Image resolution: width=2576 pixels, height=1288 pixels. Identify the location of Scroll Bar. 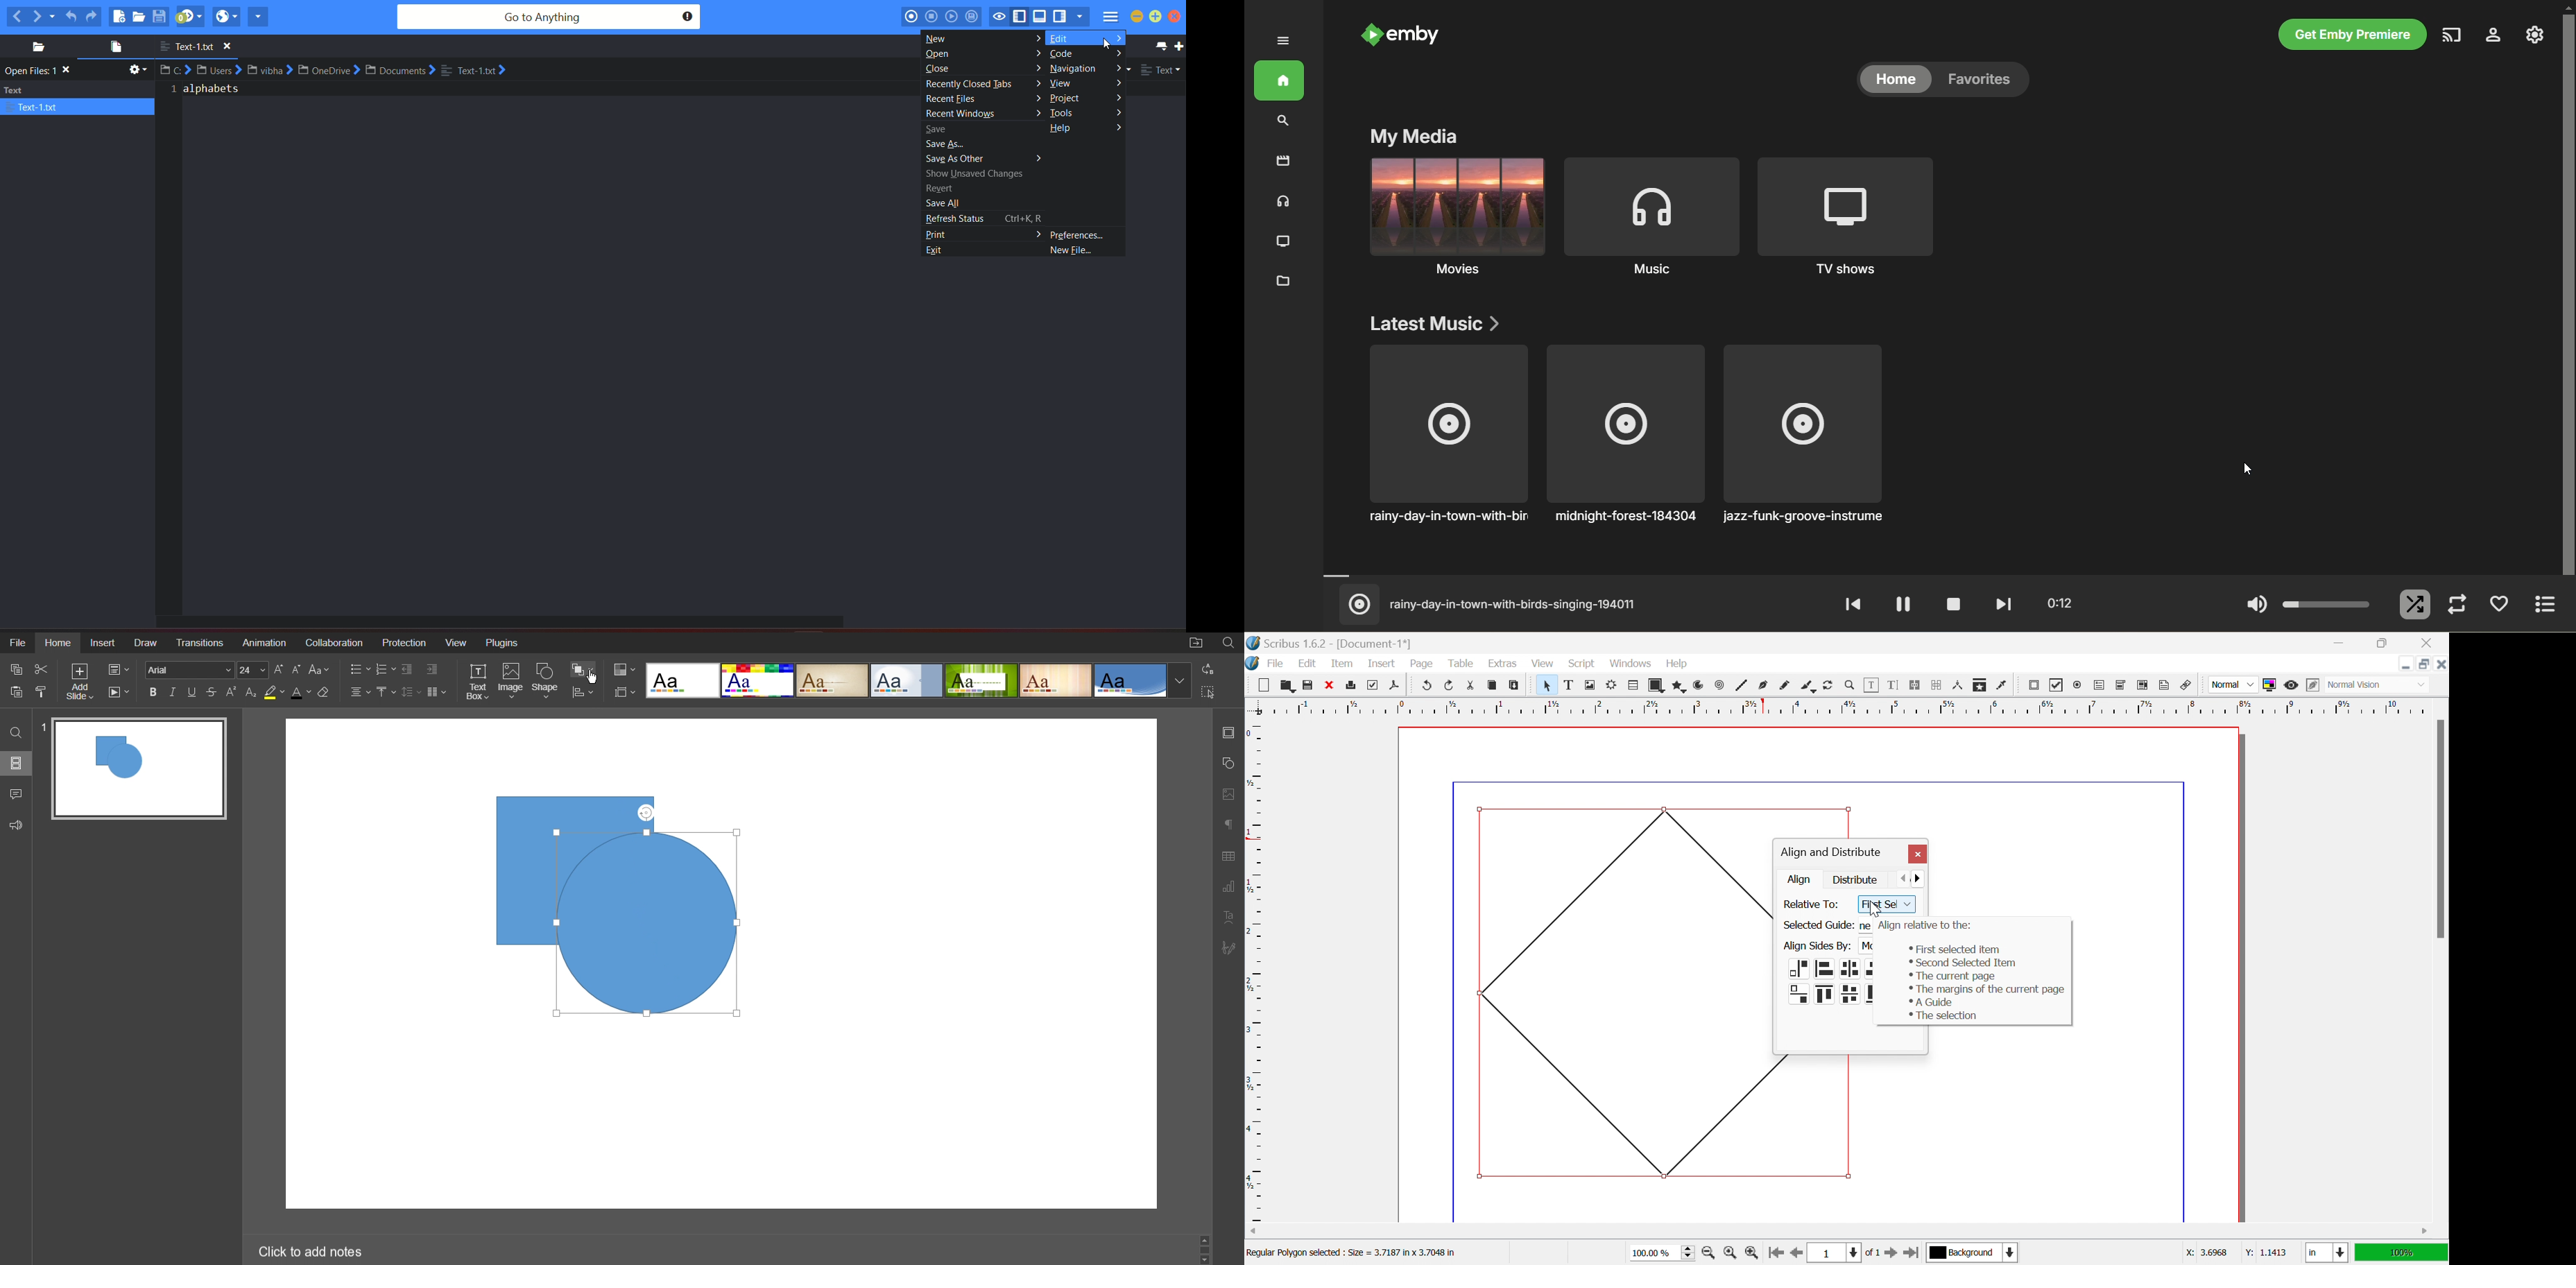
(1205, 1251).